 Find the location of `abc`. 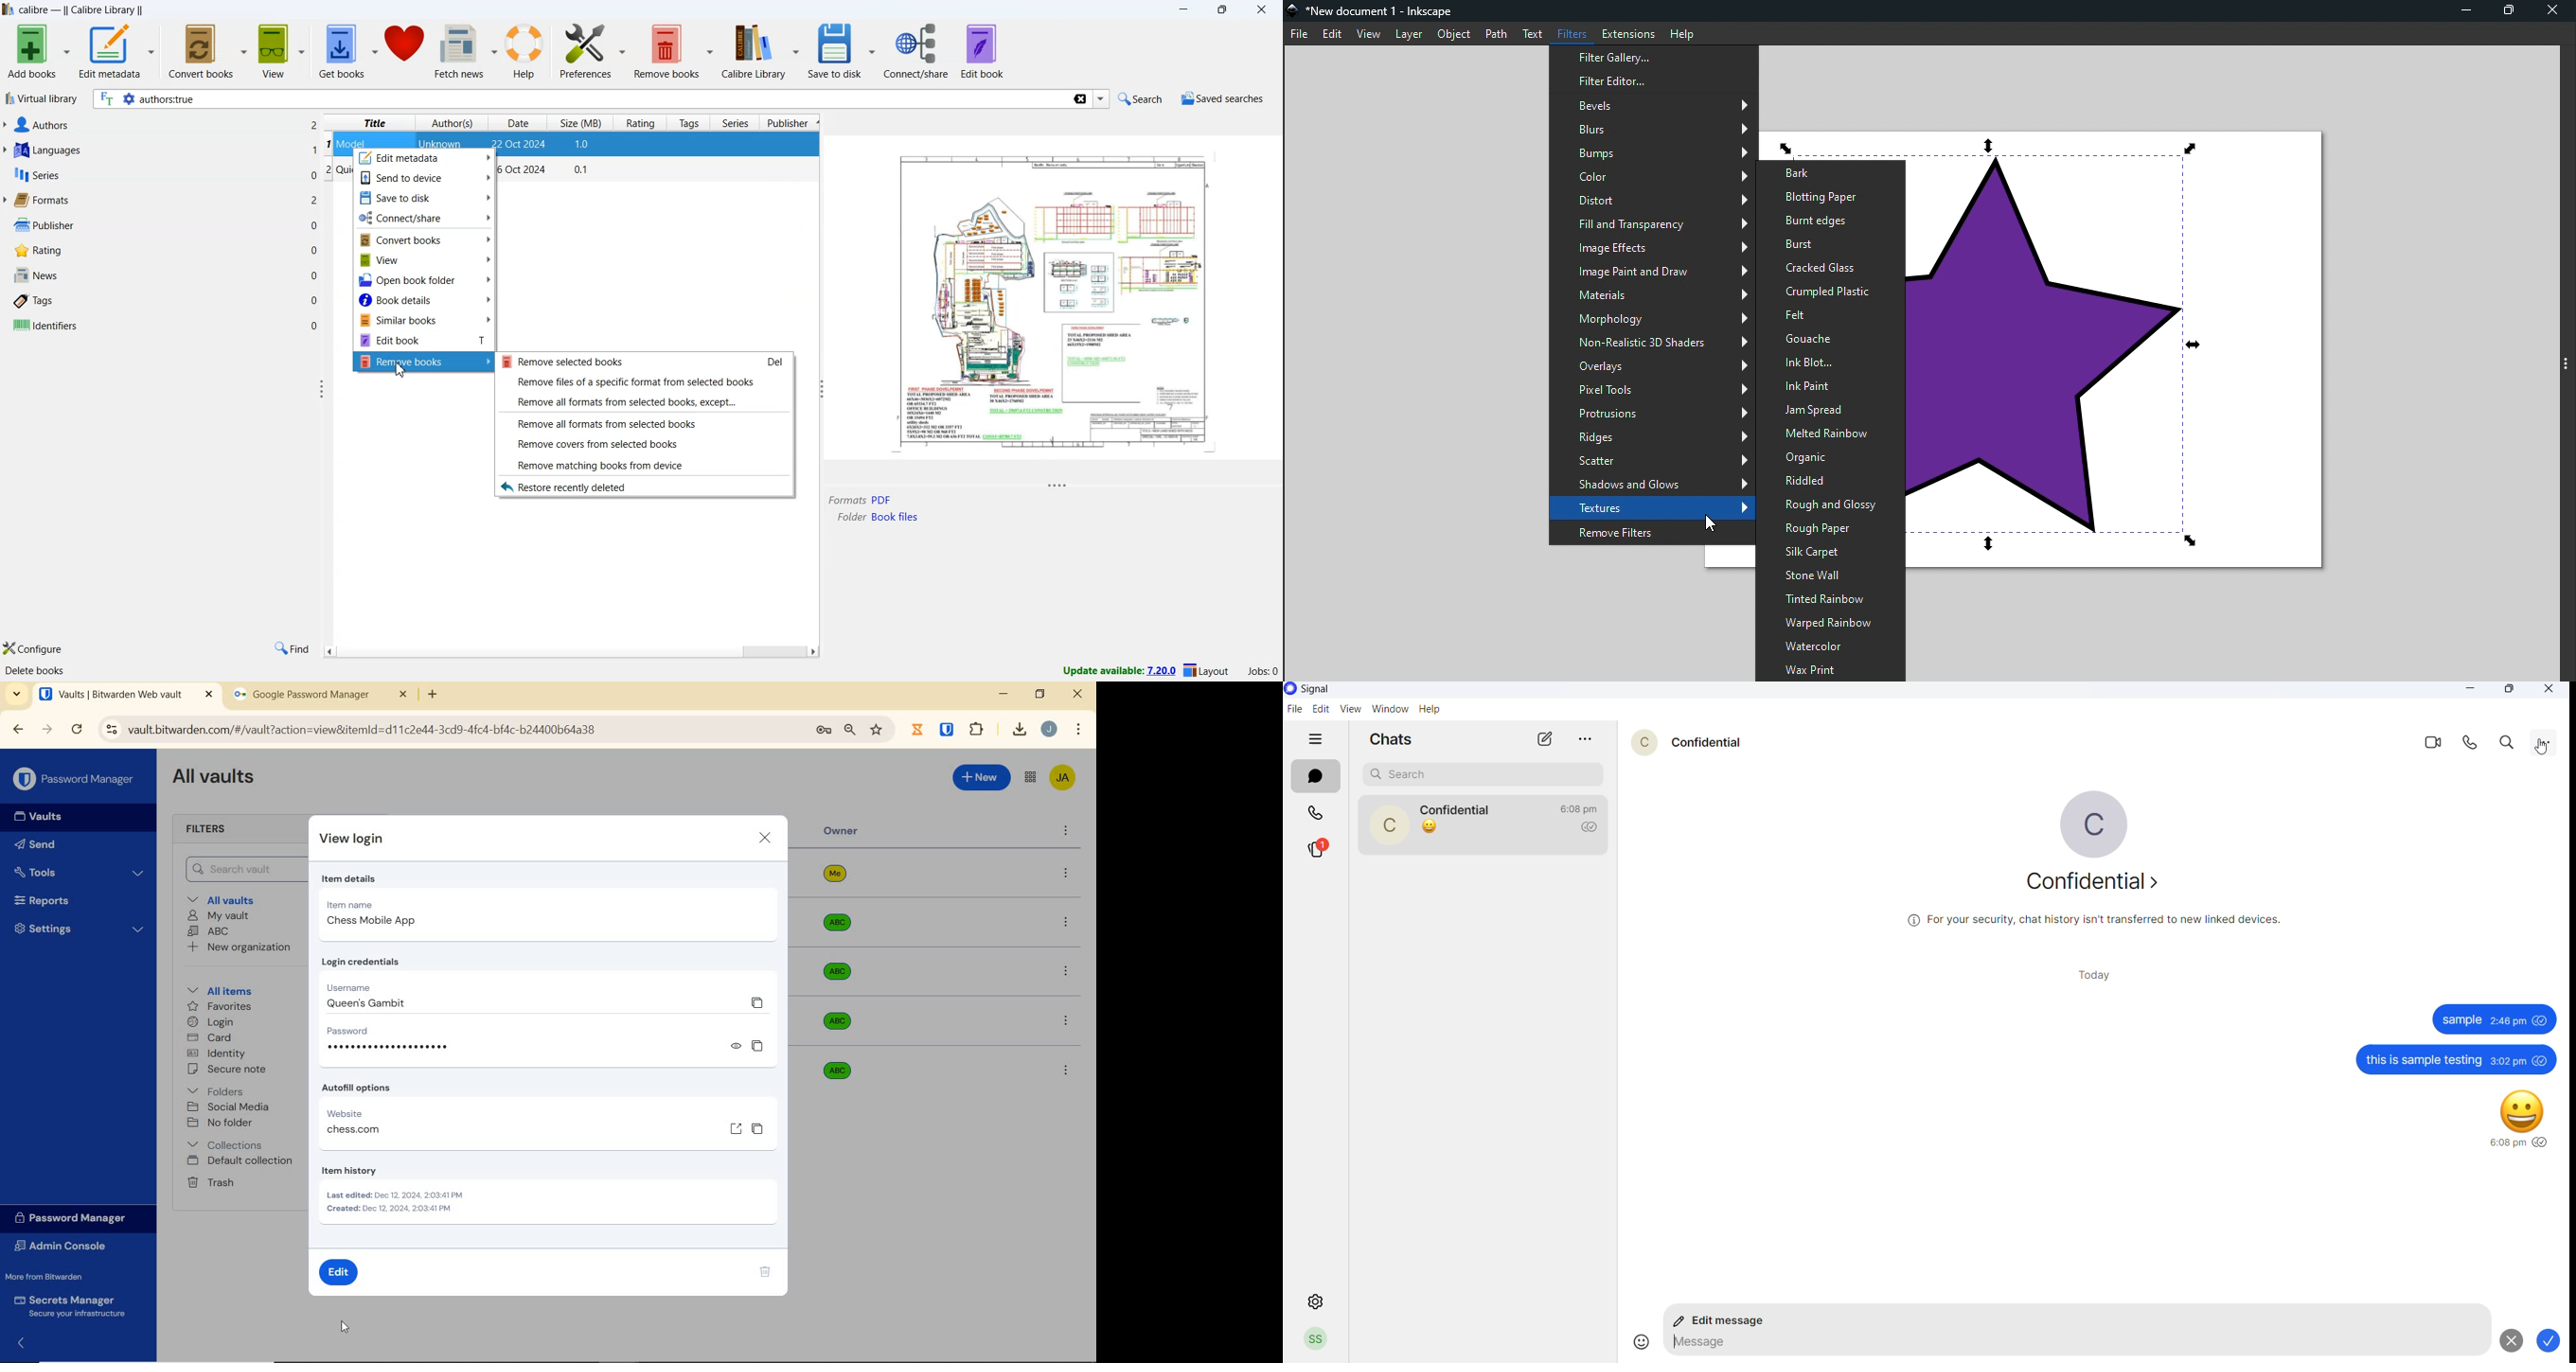

abc is located at coordinates (847, 1074).